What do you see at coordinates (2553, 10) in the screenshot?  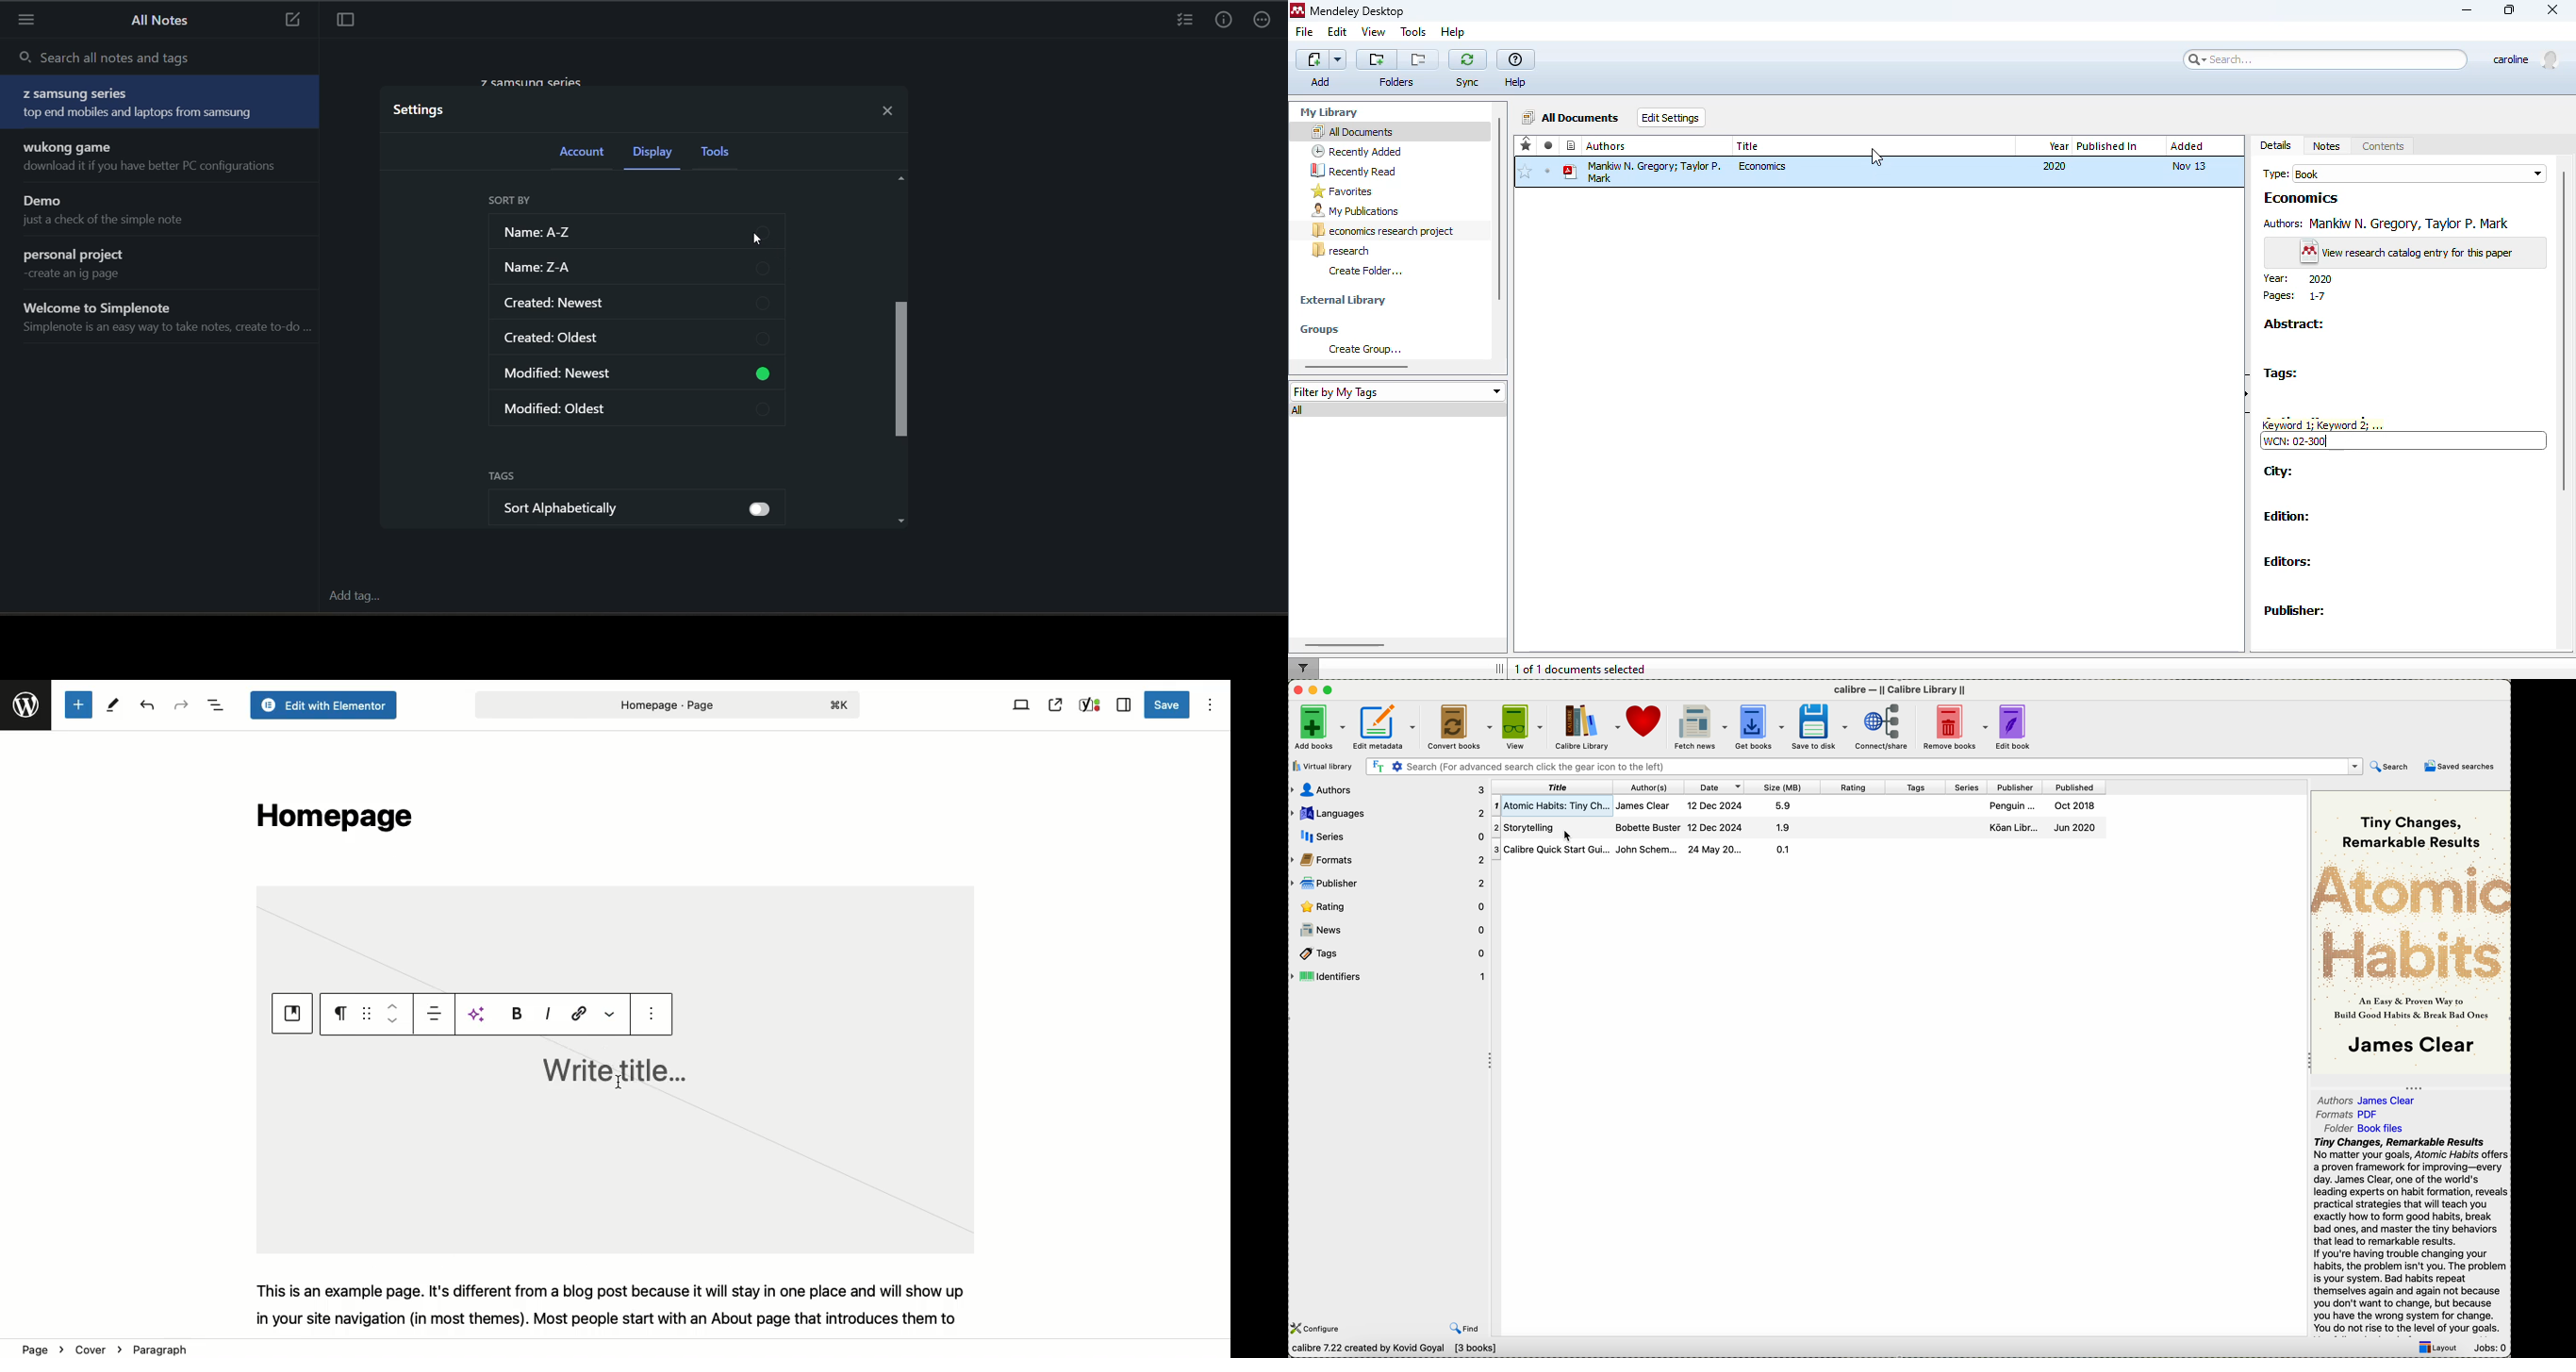 I see `close` at bounding box center [2553, 10].